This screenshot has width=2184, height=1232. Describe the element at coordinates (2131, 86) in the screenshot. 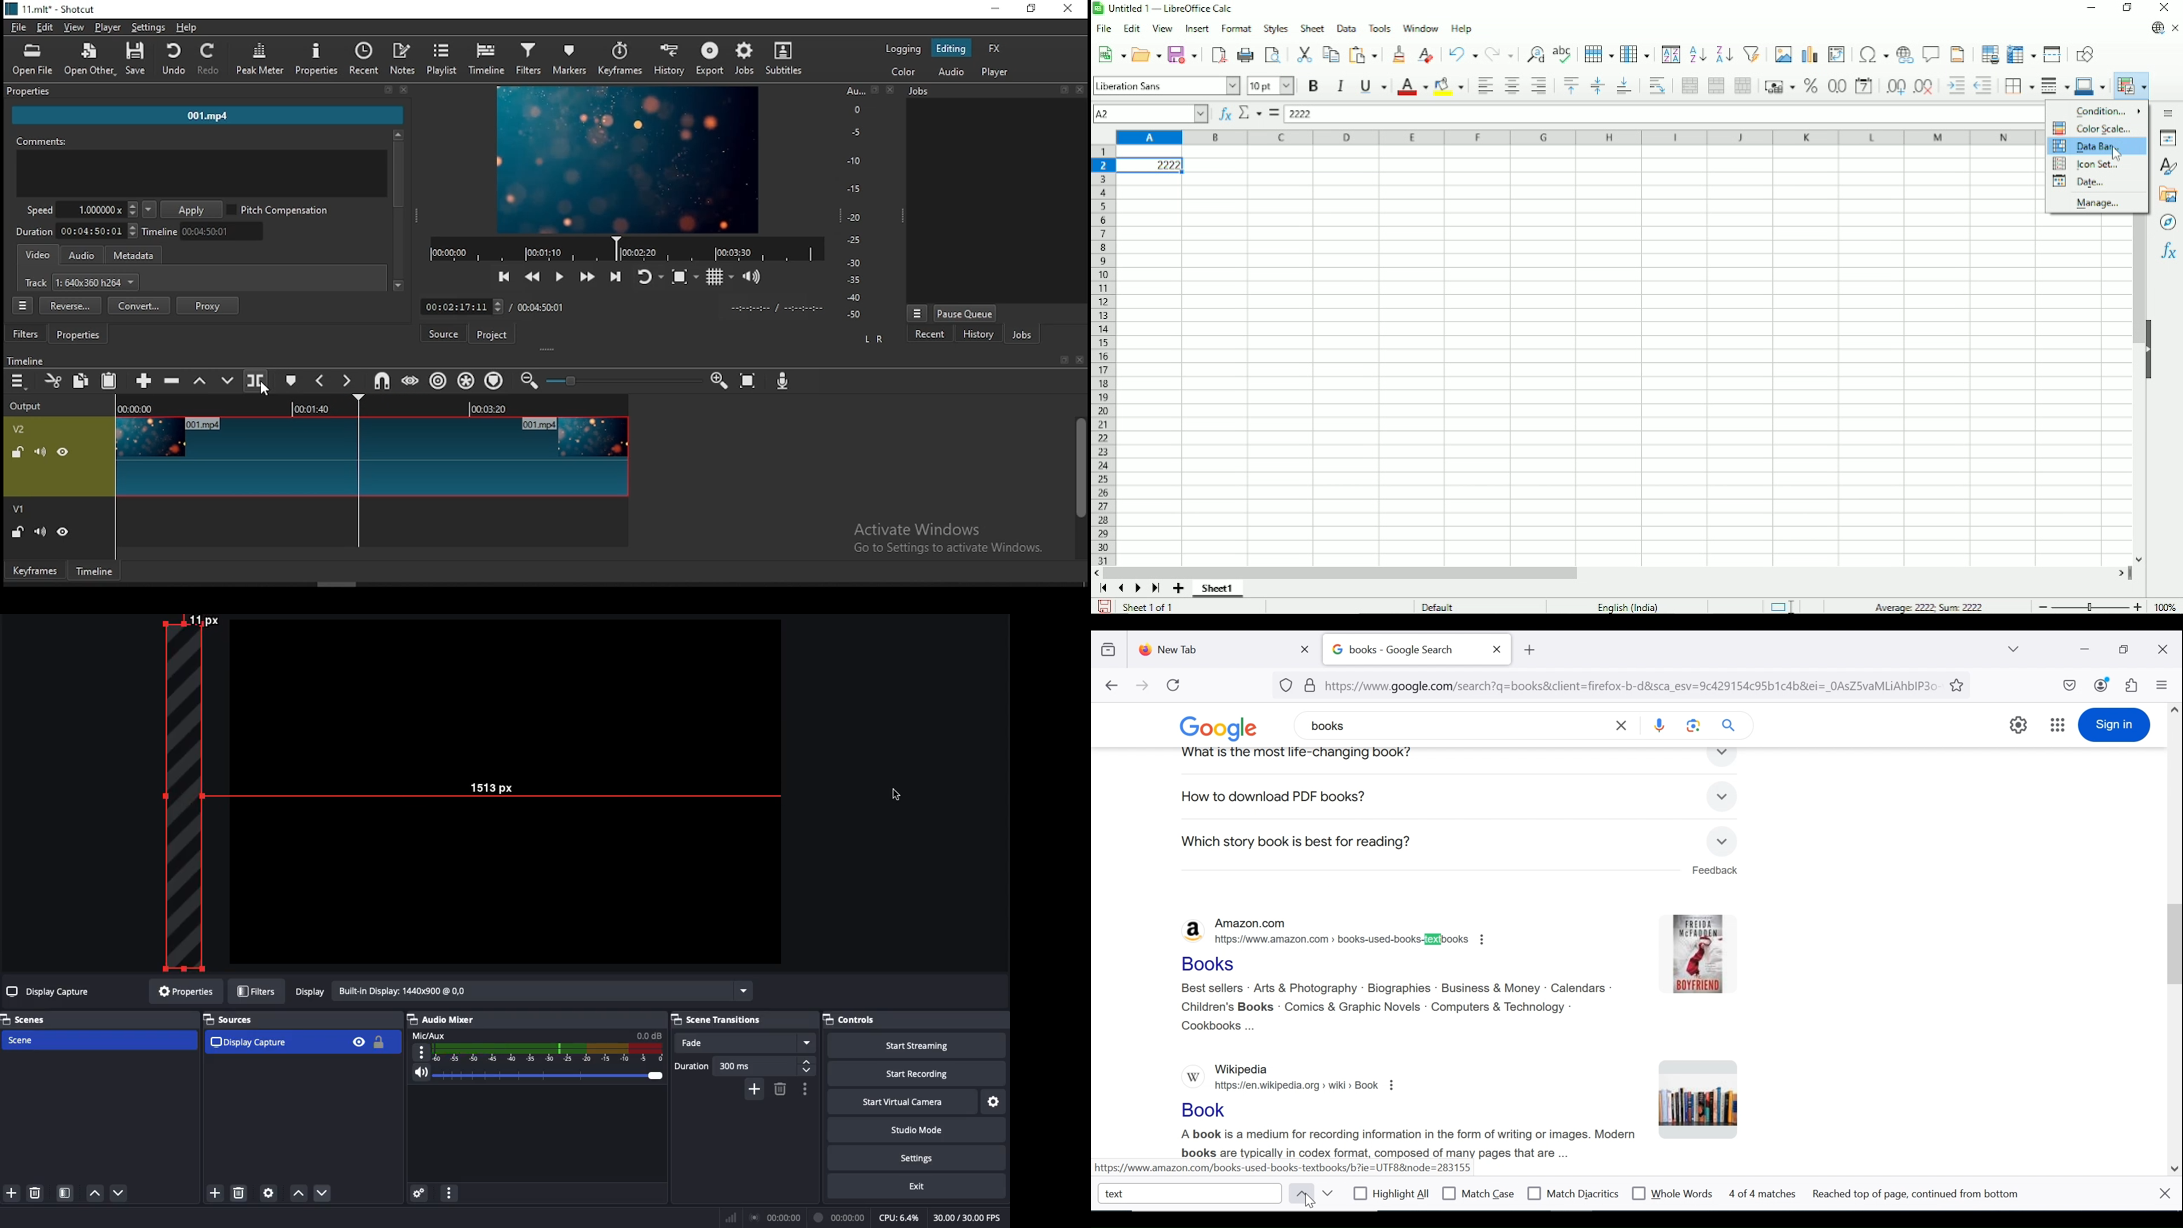

I see `Conditional` at that location.